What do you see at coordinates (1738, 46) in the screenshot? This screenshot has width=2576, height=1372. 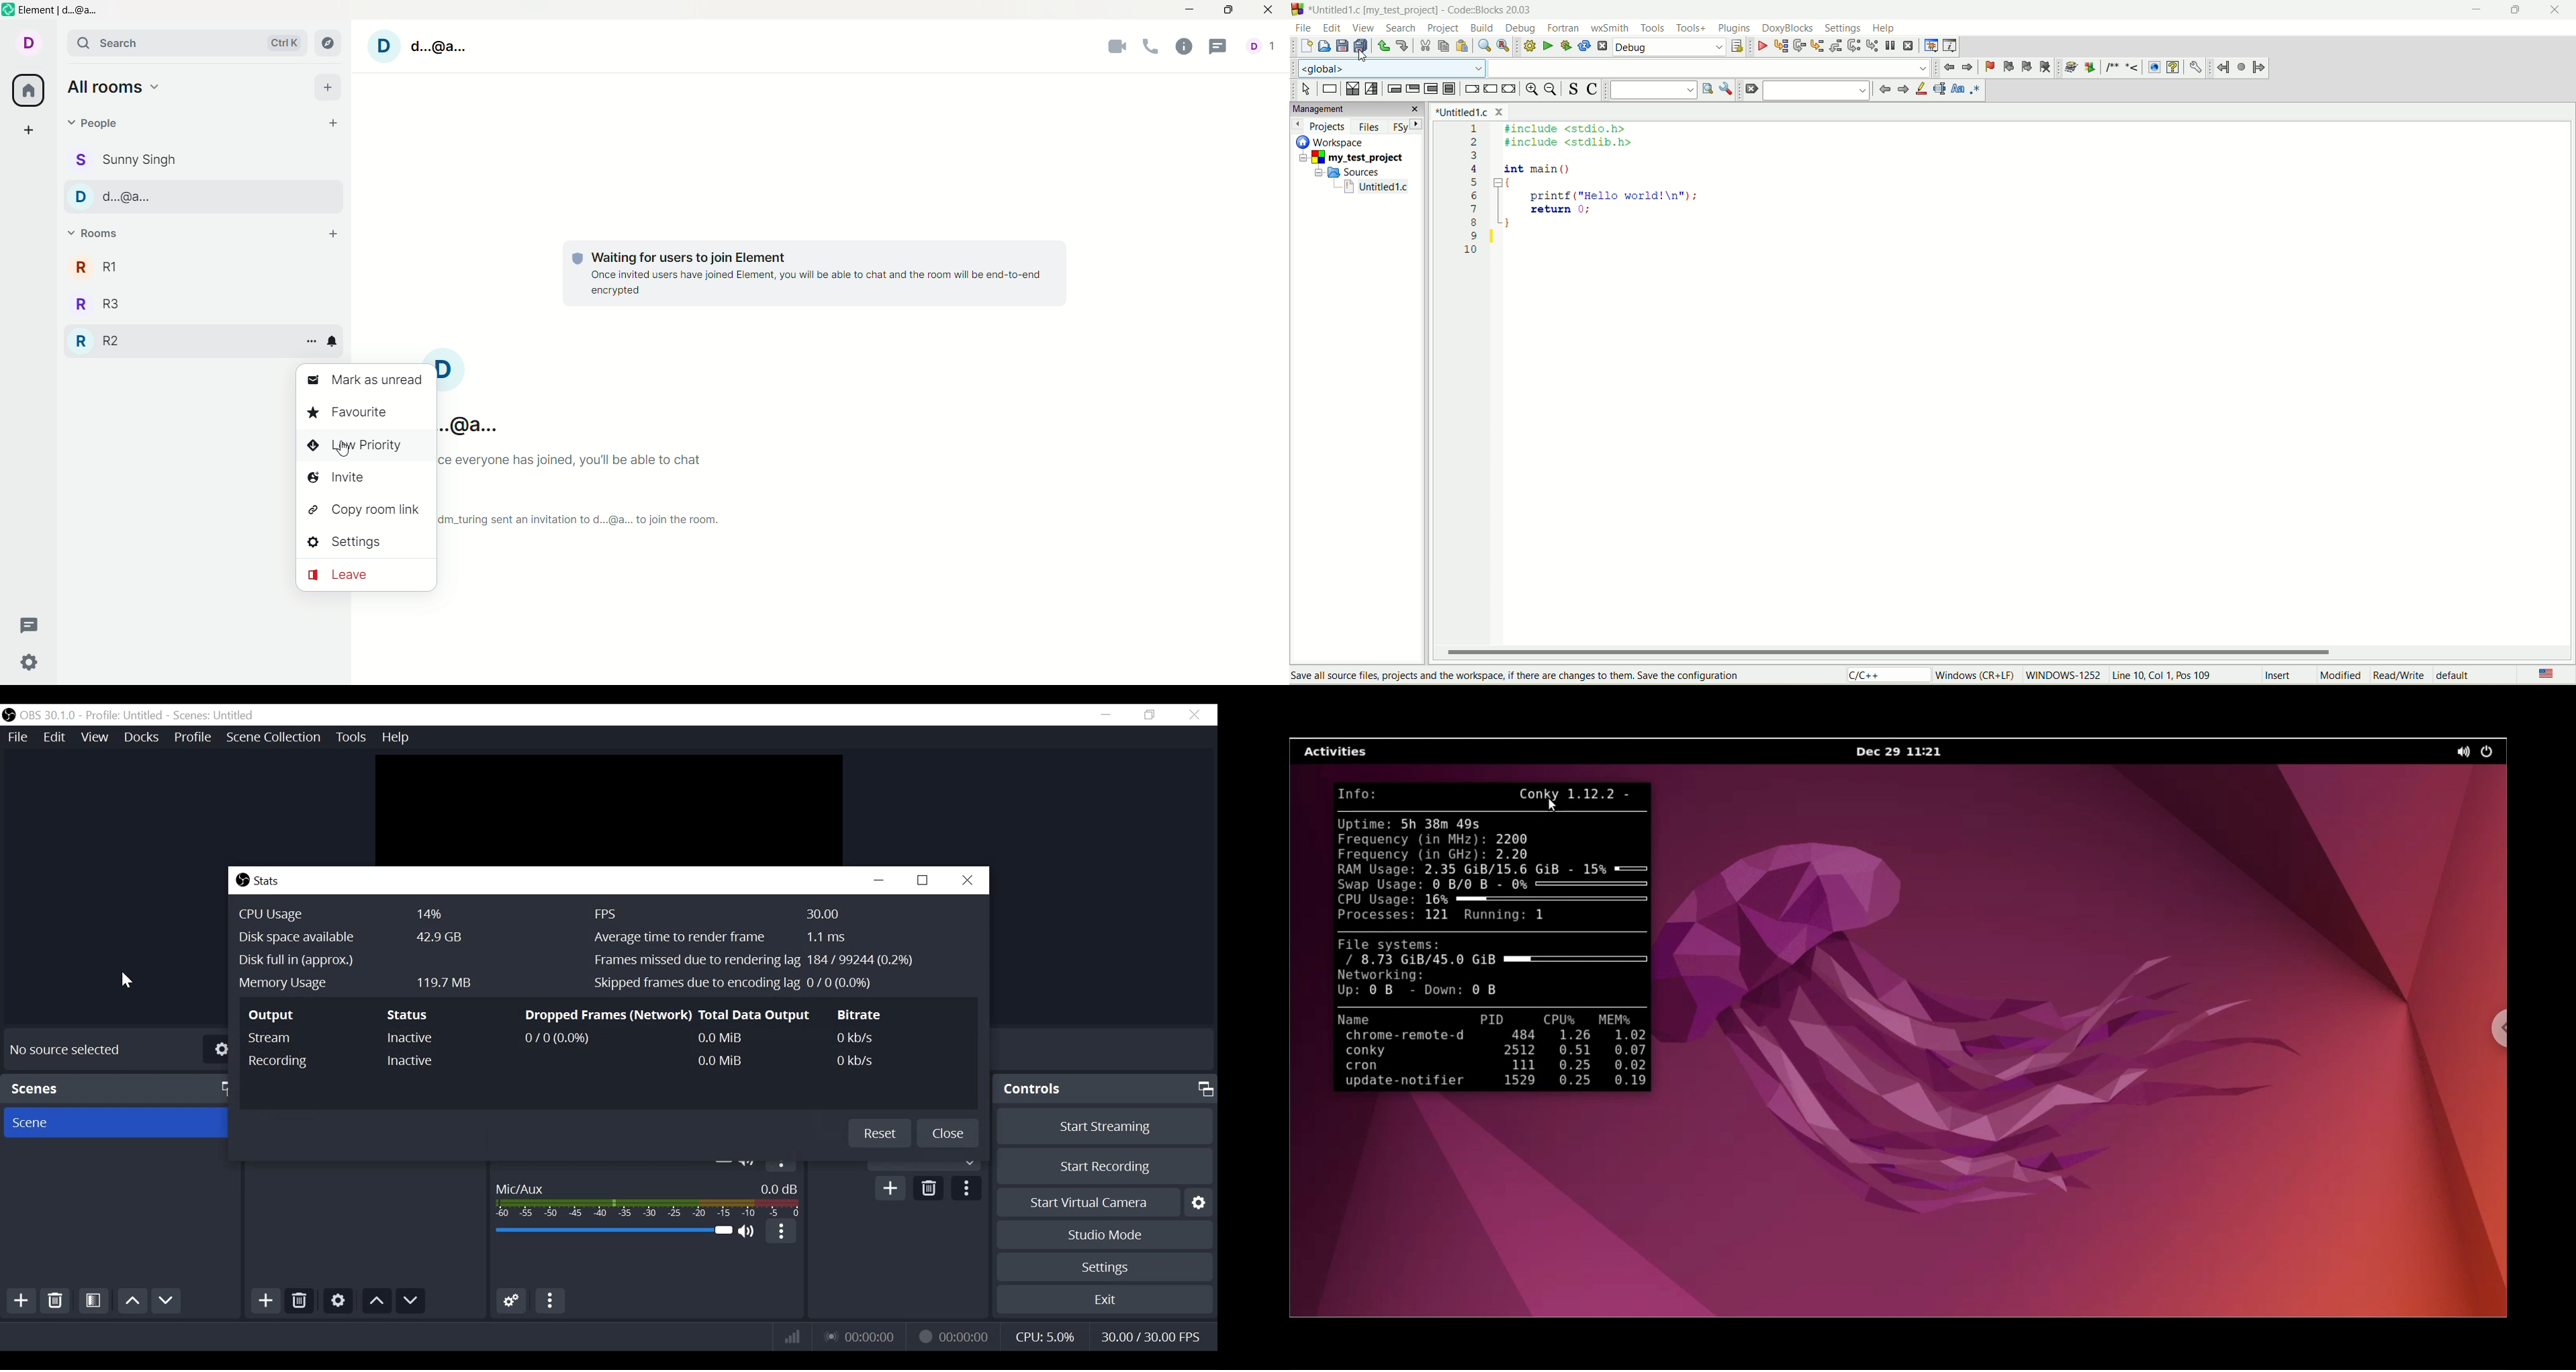 I see `select target dialog` at bounding box center [1738, 46].